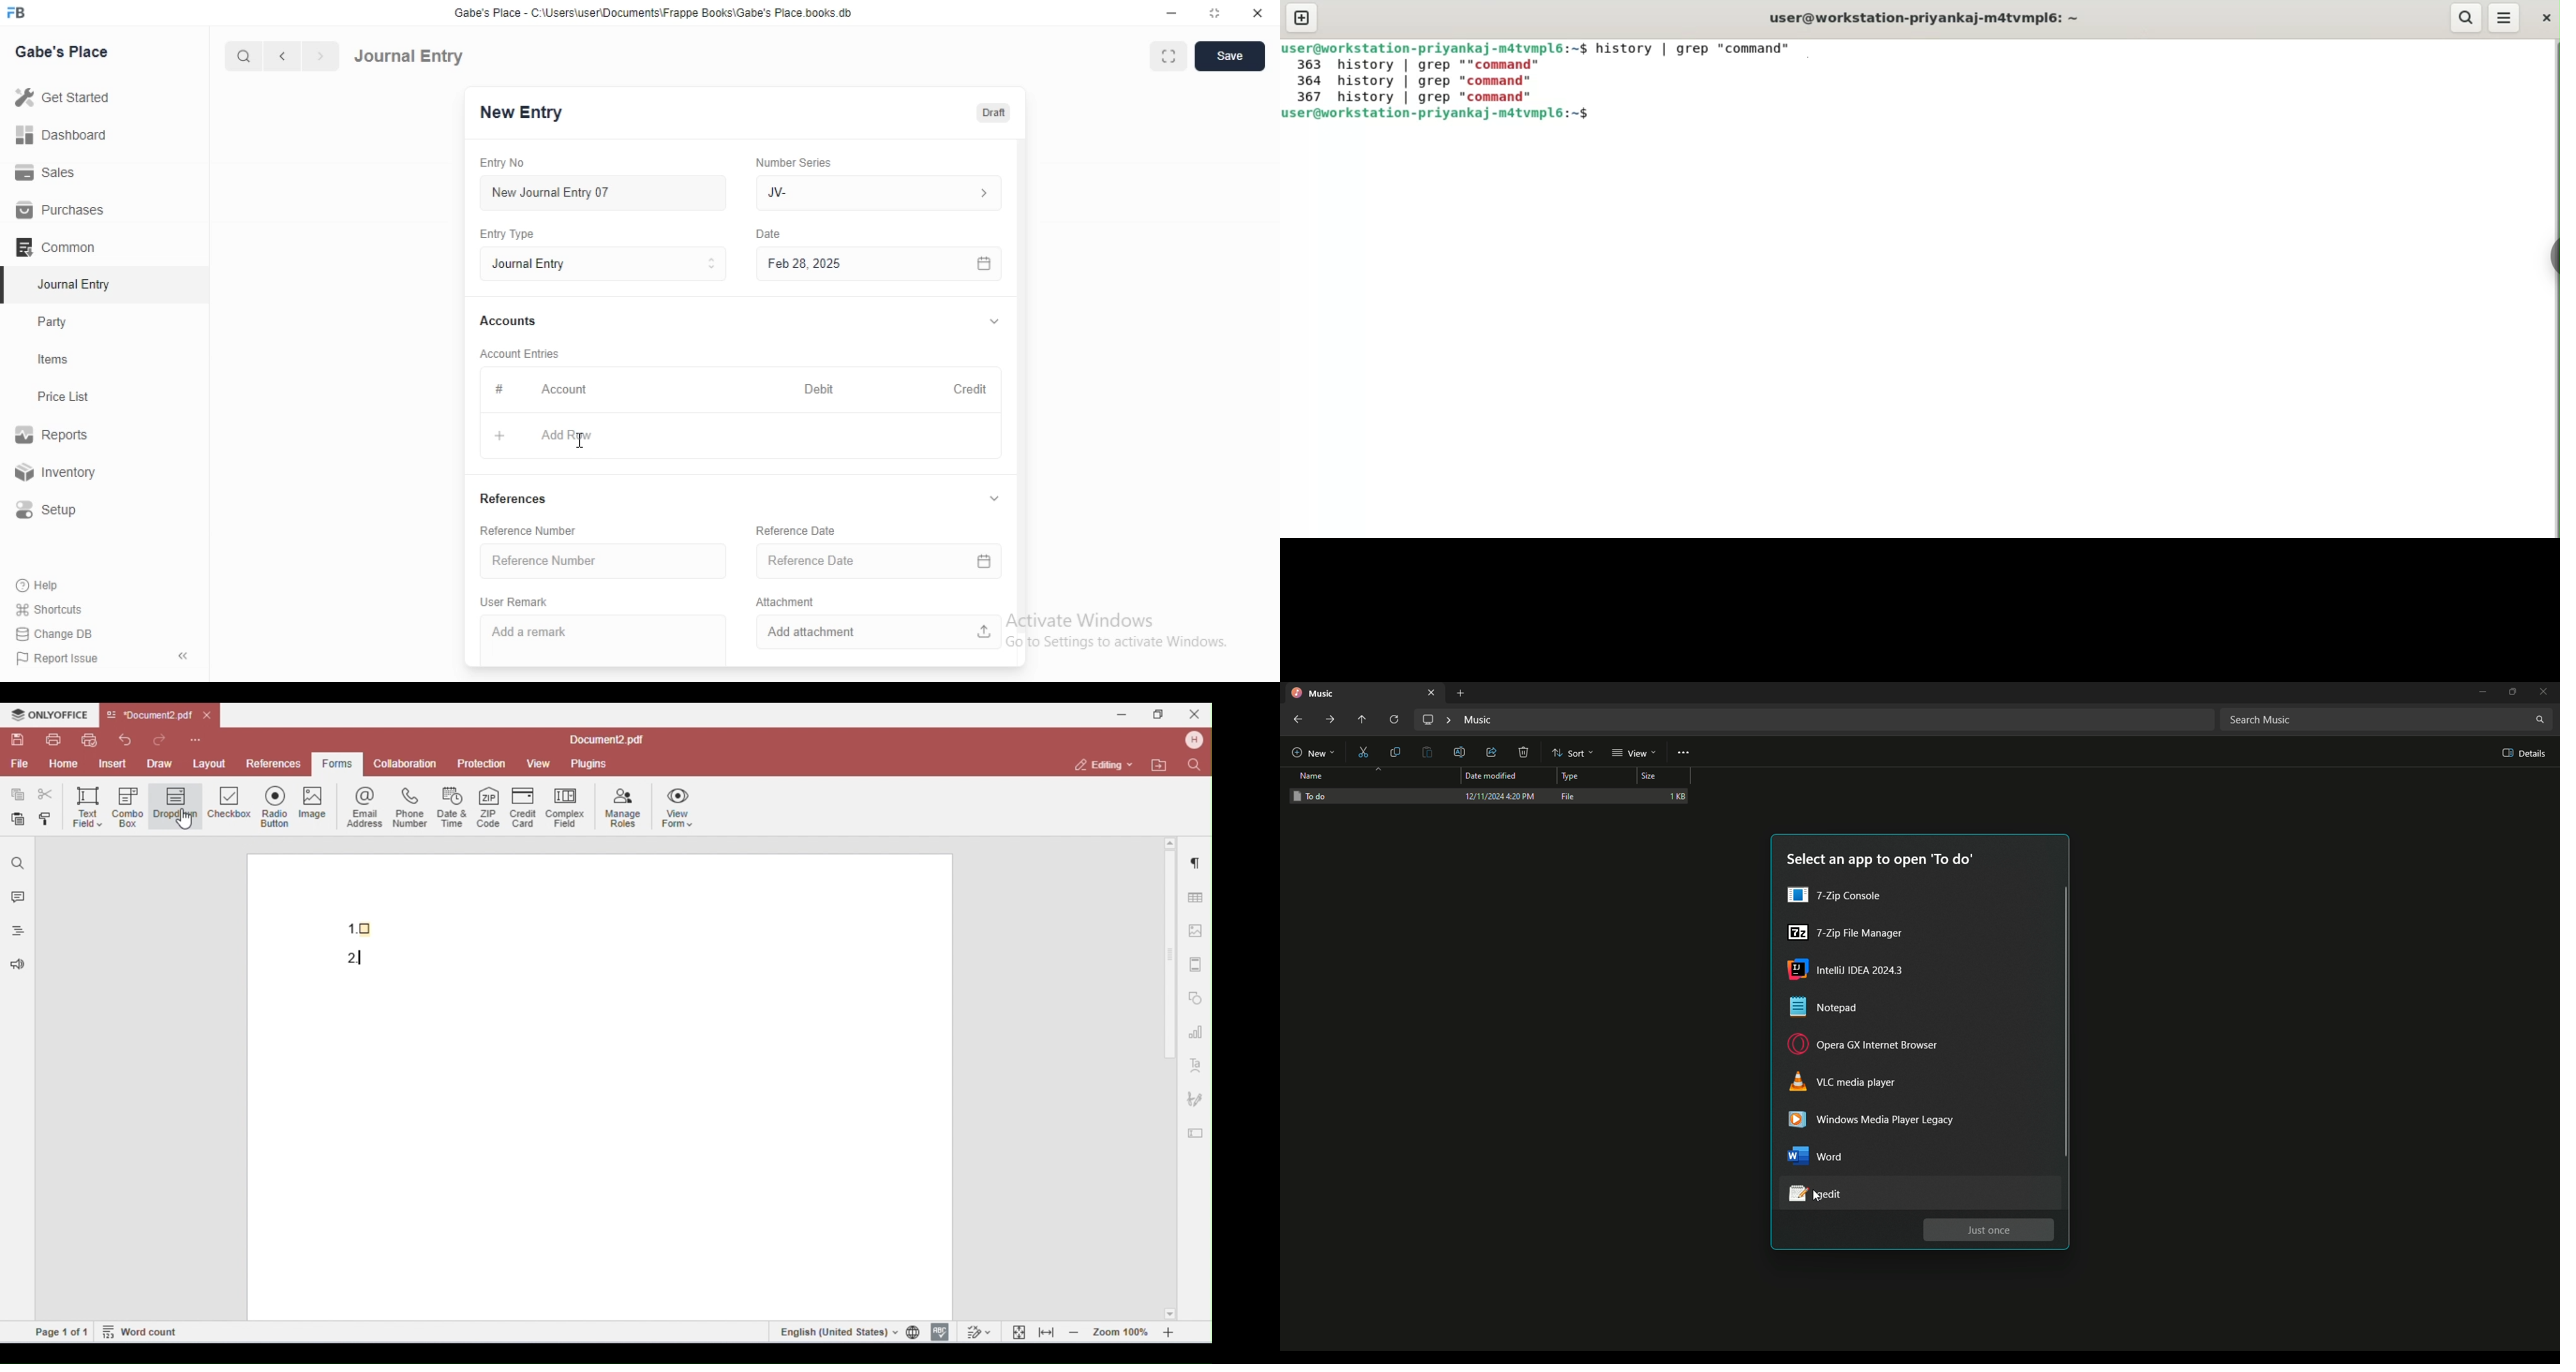 This screenshot has width=2576, height=1372. Describe the element at coordinates (281, 56) in the screenshot. I see `backward` at that location.